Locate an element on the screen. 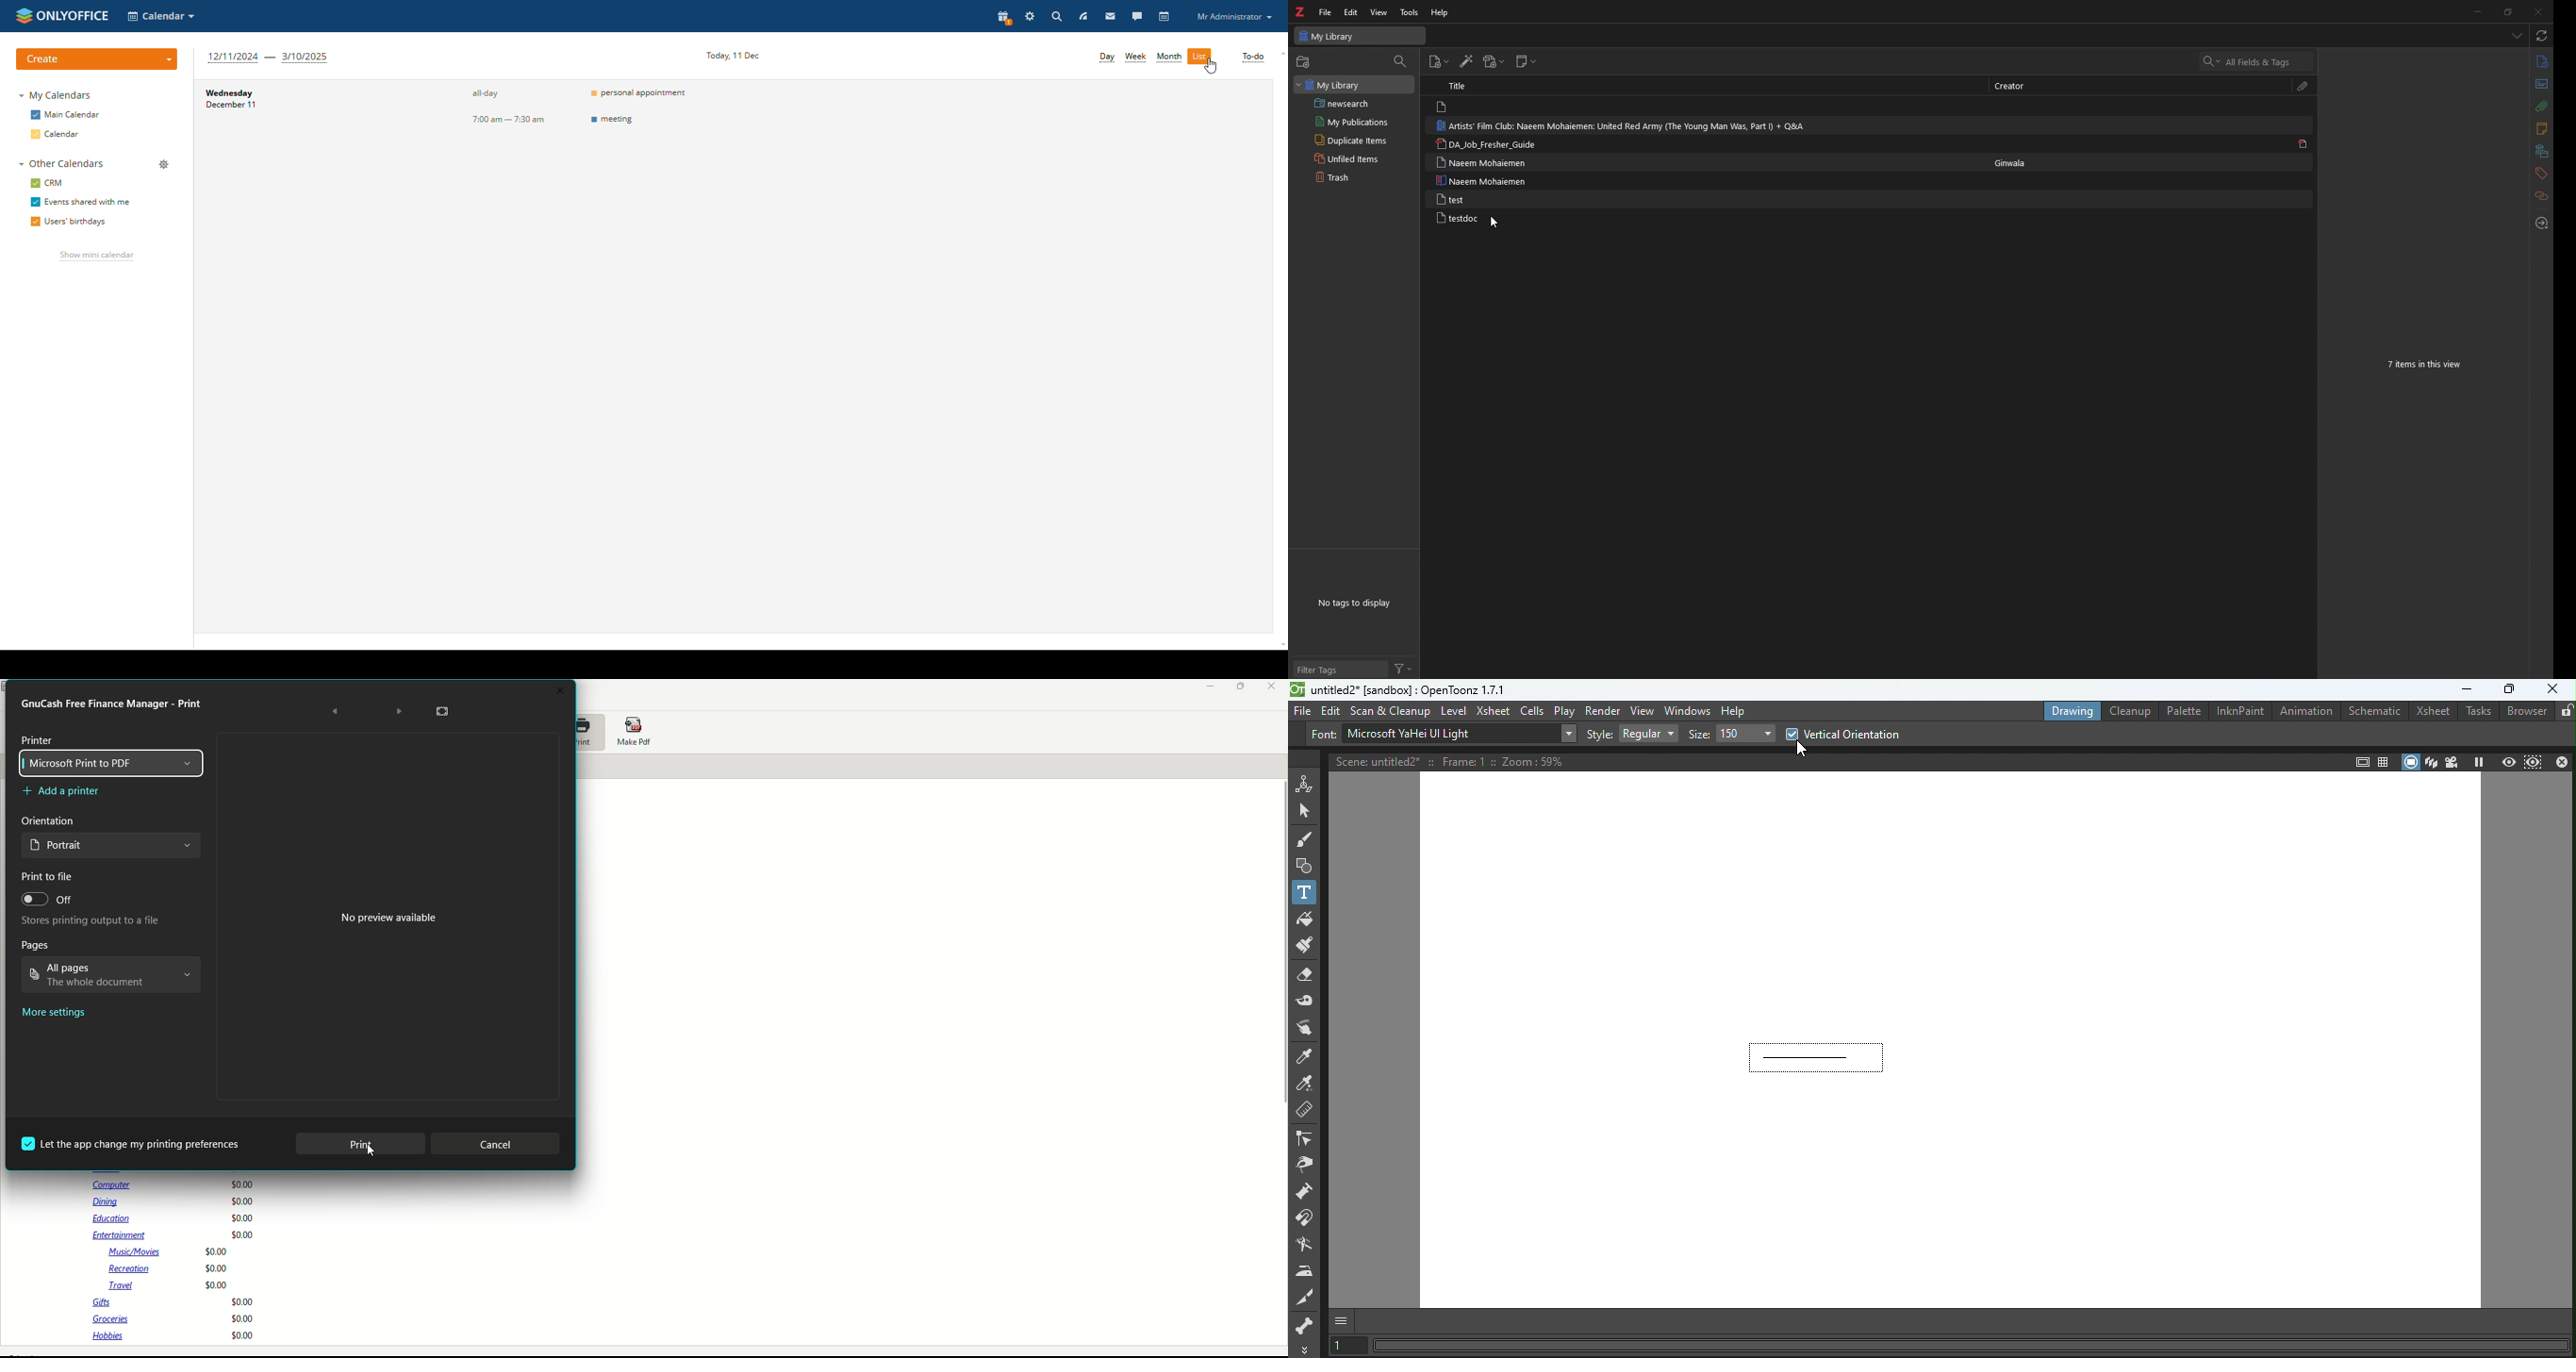 The image size is (2576, 1372). Naeem Mohaiemen is located at coordinates (1486, 162).